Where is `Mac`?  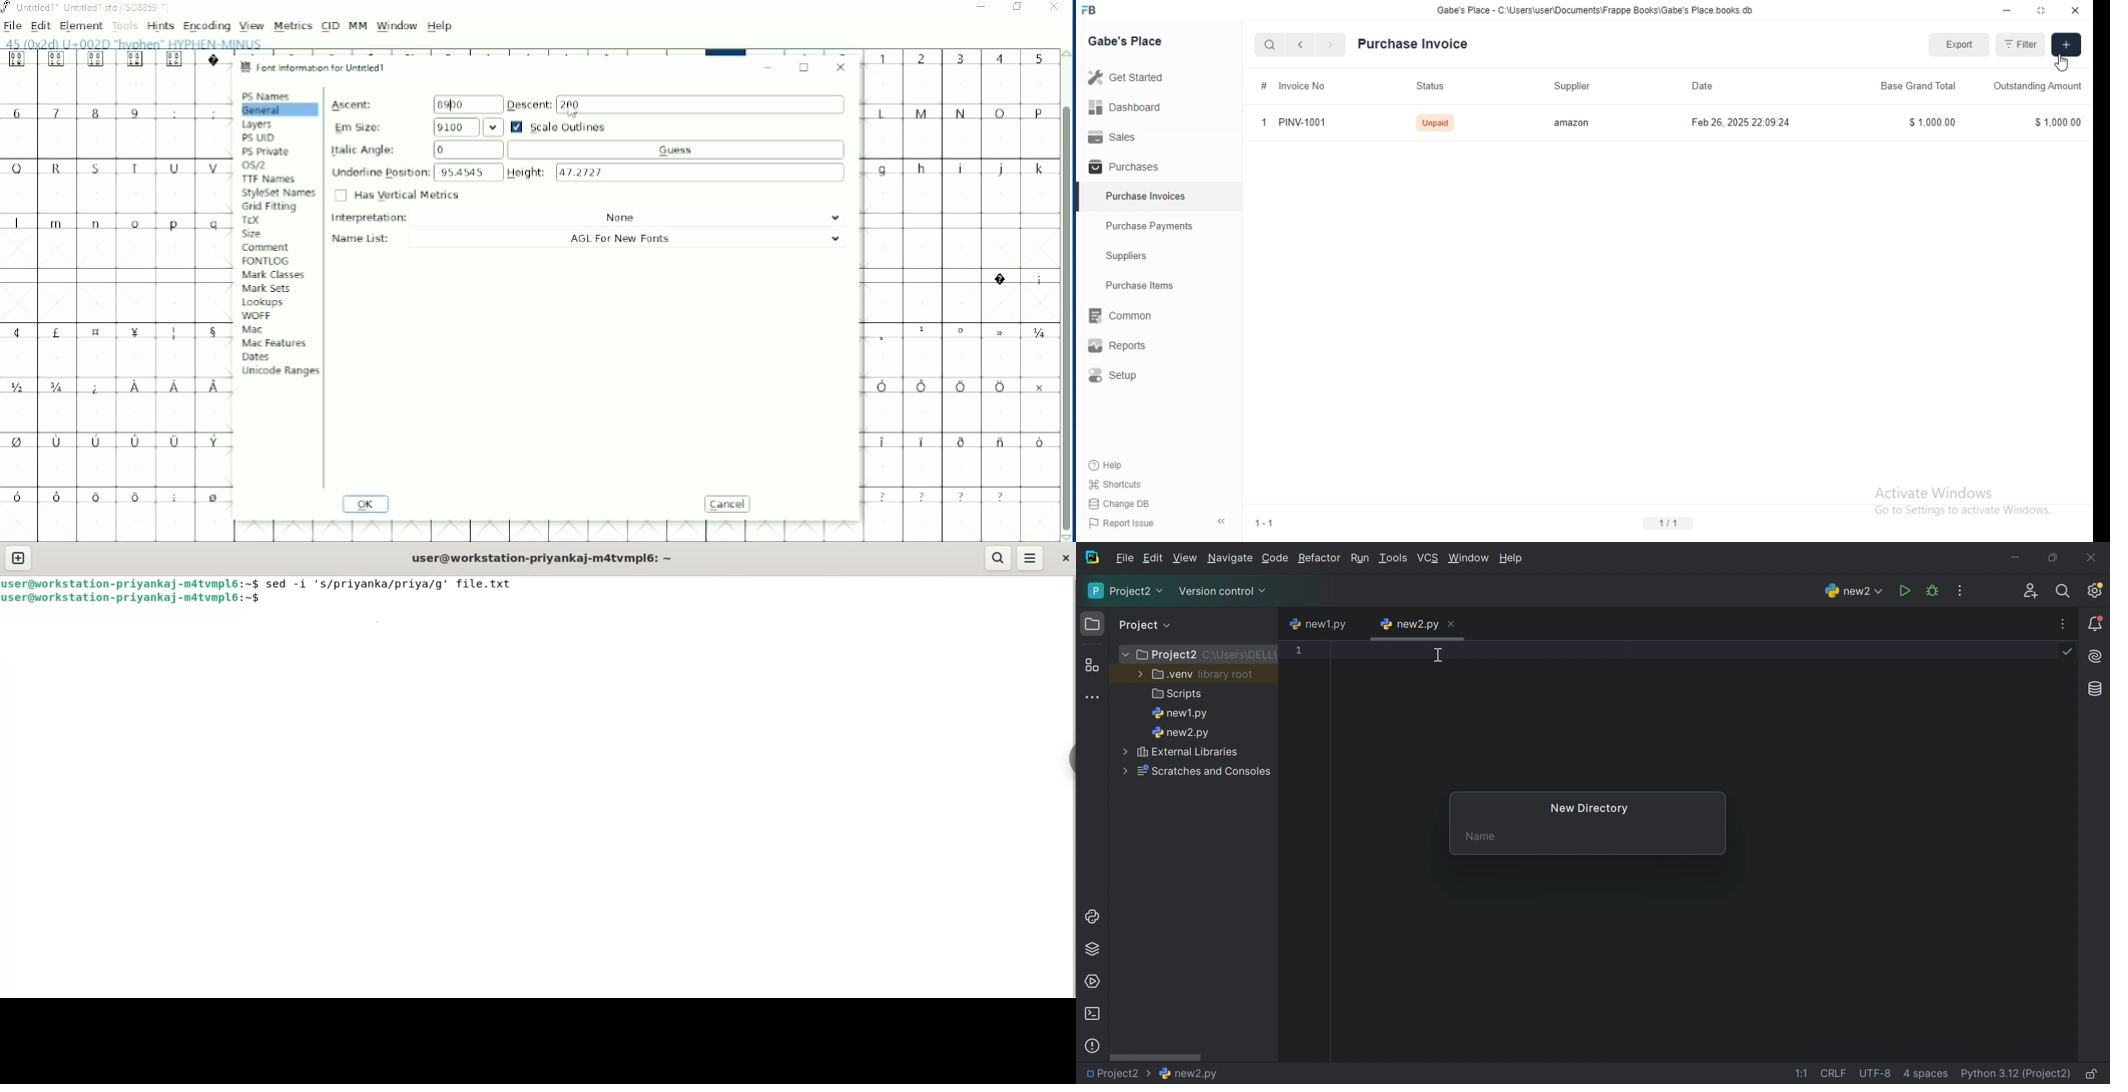
Mac is located at coordinates (252, 330).